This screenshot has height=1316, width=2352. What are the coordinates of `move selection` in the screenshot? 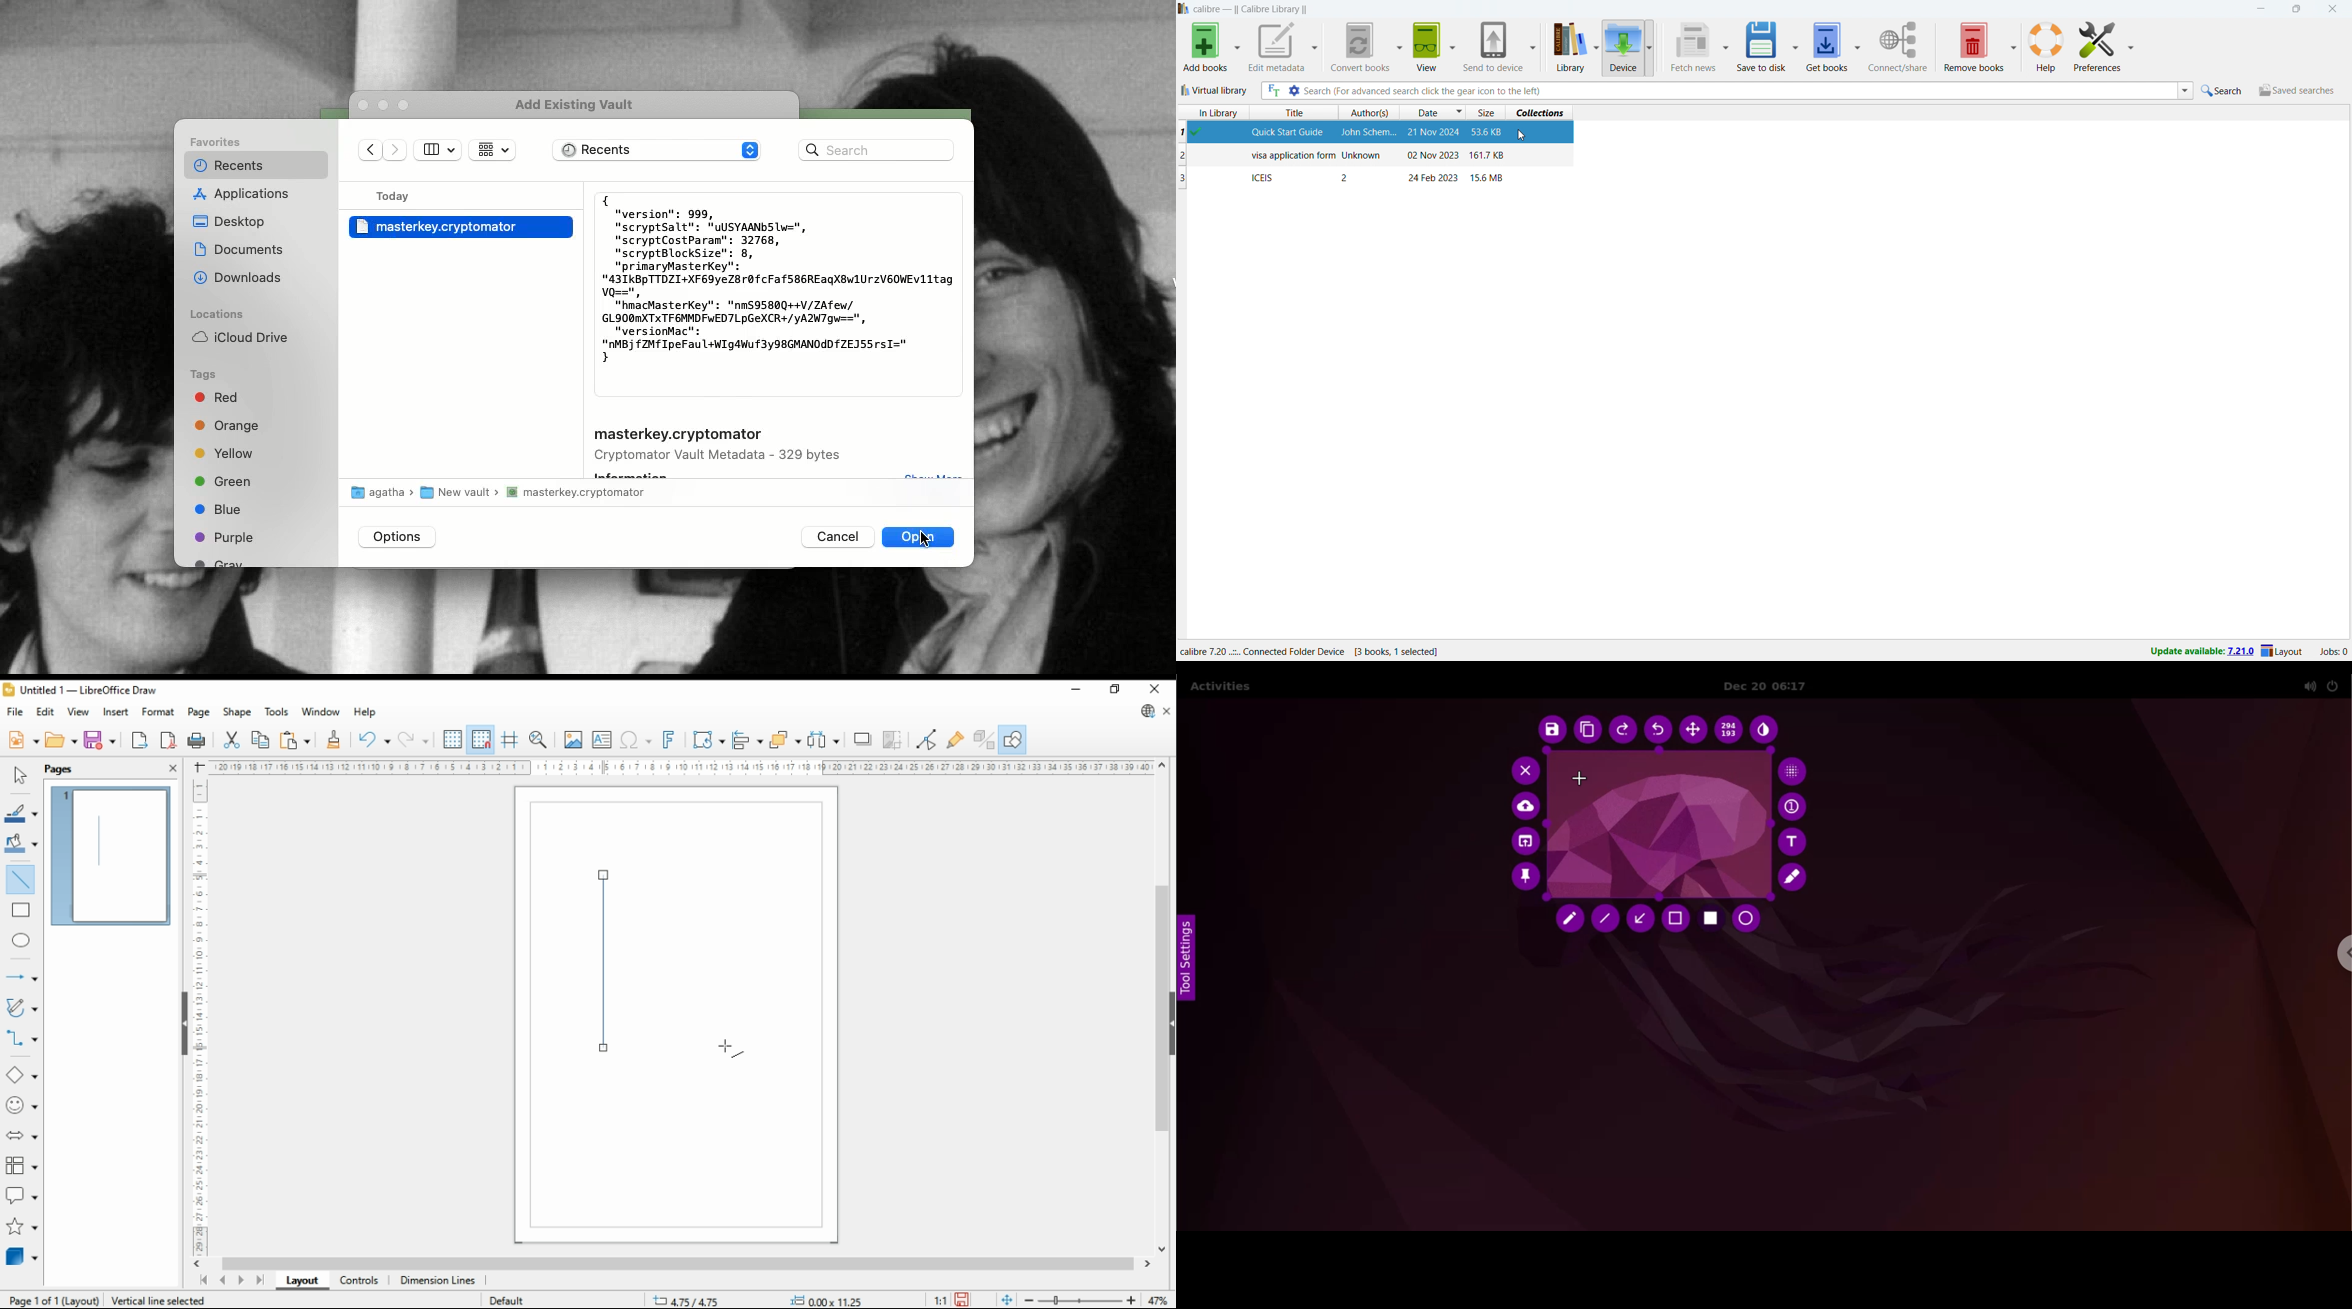 It's located at (1693, 730).